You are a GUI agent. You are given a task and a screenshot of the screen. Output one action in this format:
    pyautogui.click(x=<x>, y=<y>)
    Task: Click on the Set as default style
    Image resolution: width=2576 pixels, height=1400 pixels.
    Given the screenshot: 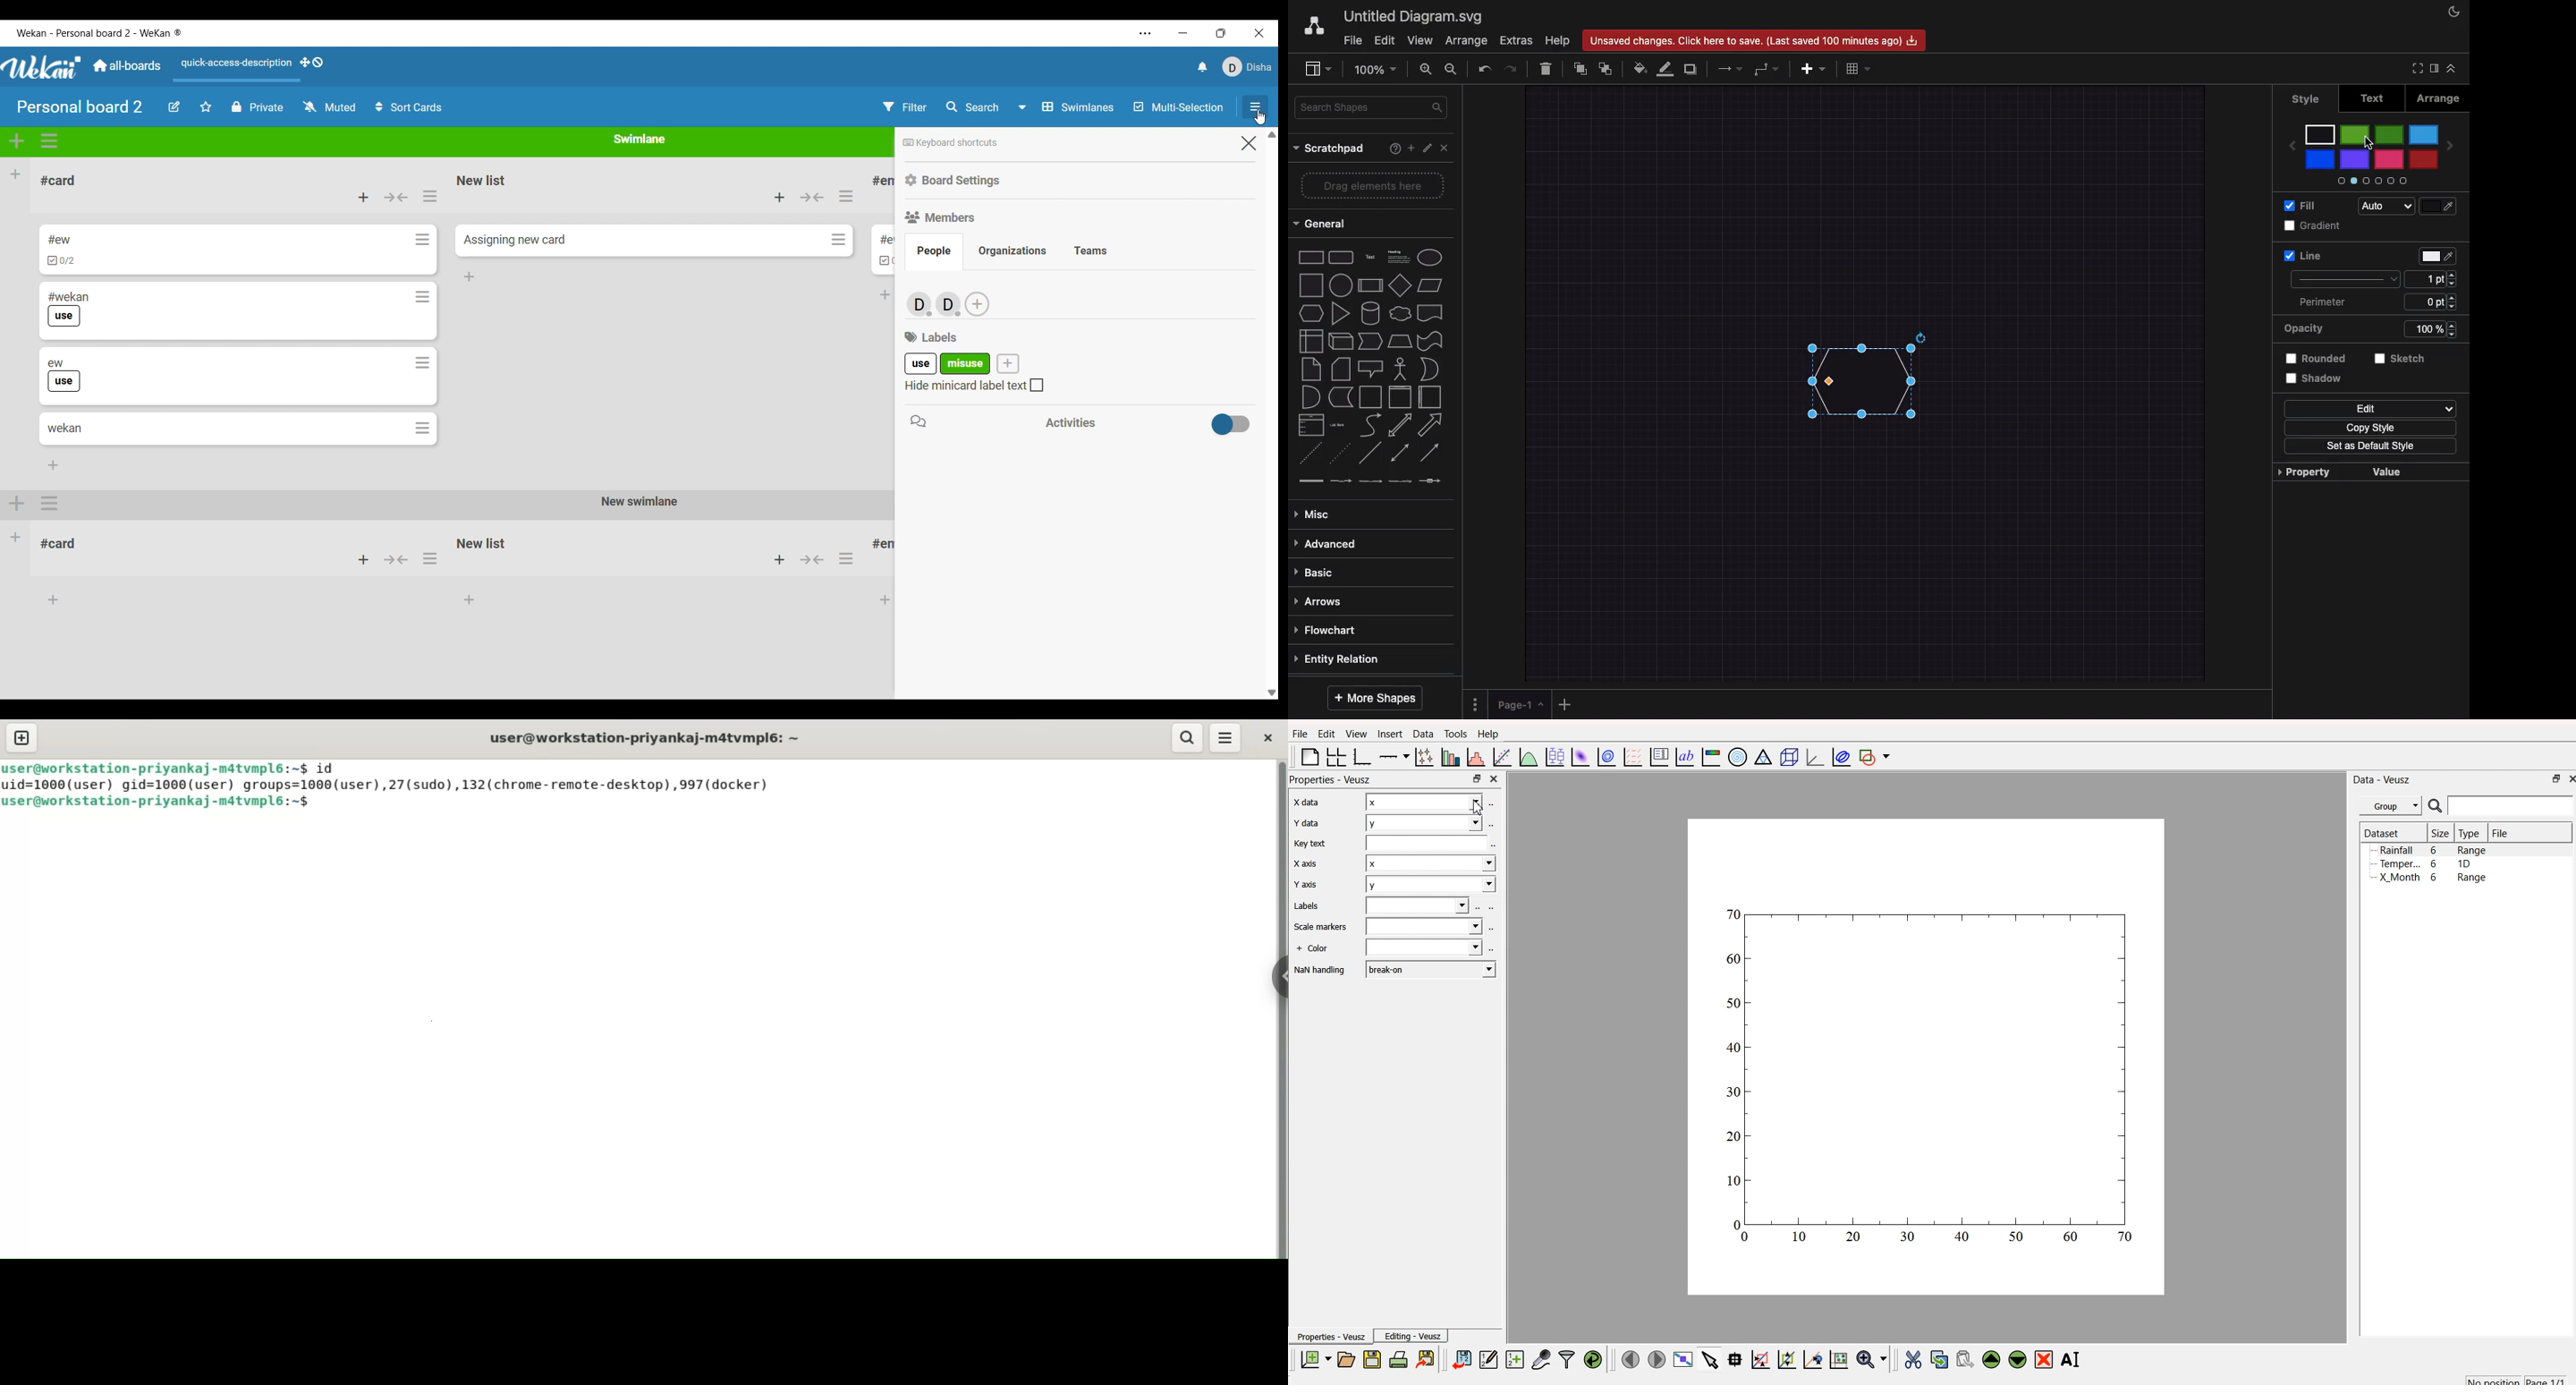 What is the action you would take?
    pyautogui.click(x=2374, y=448)
    